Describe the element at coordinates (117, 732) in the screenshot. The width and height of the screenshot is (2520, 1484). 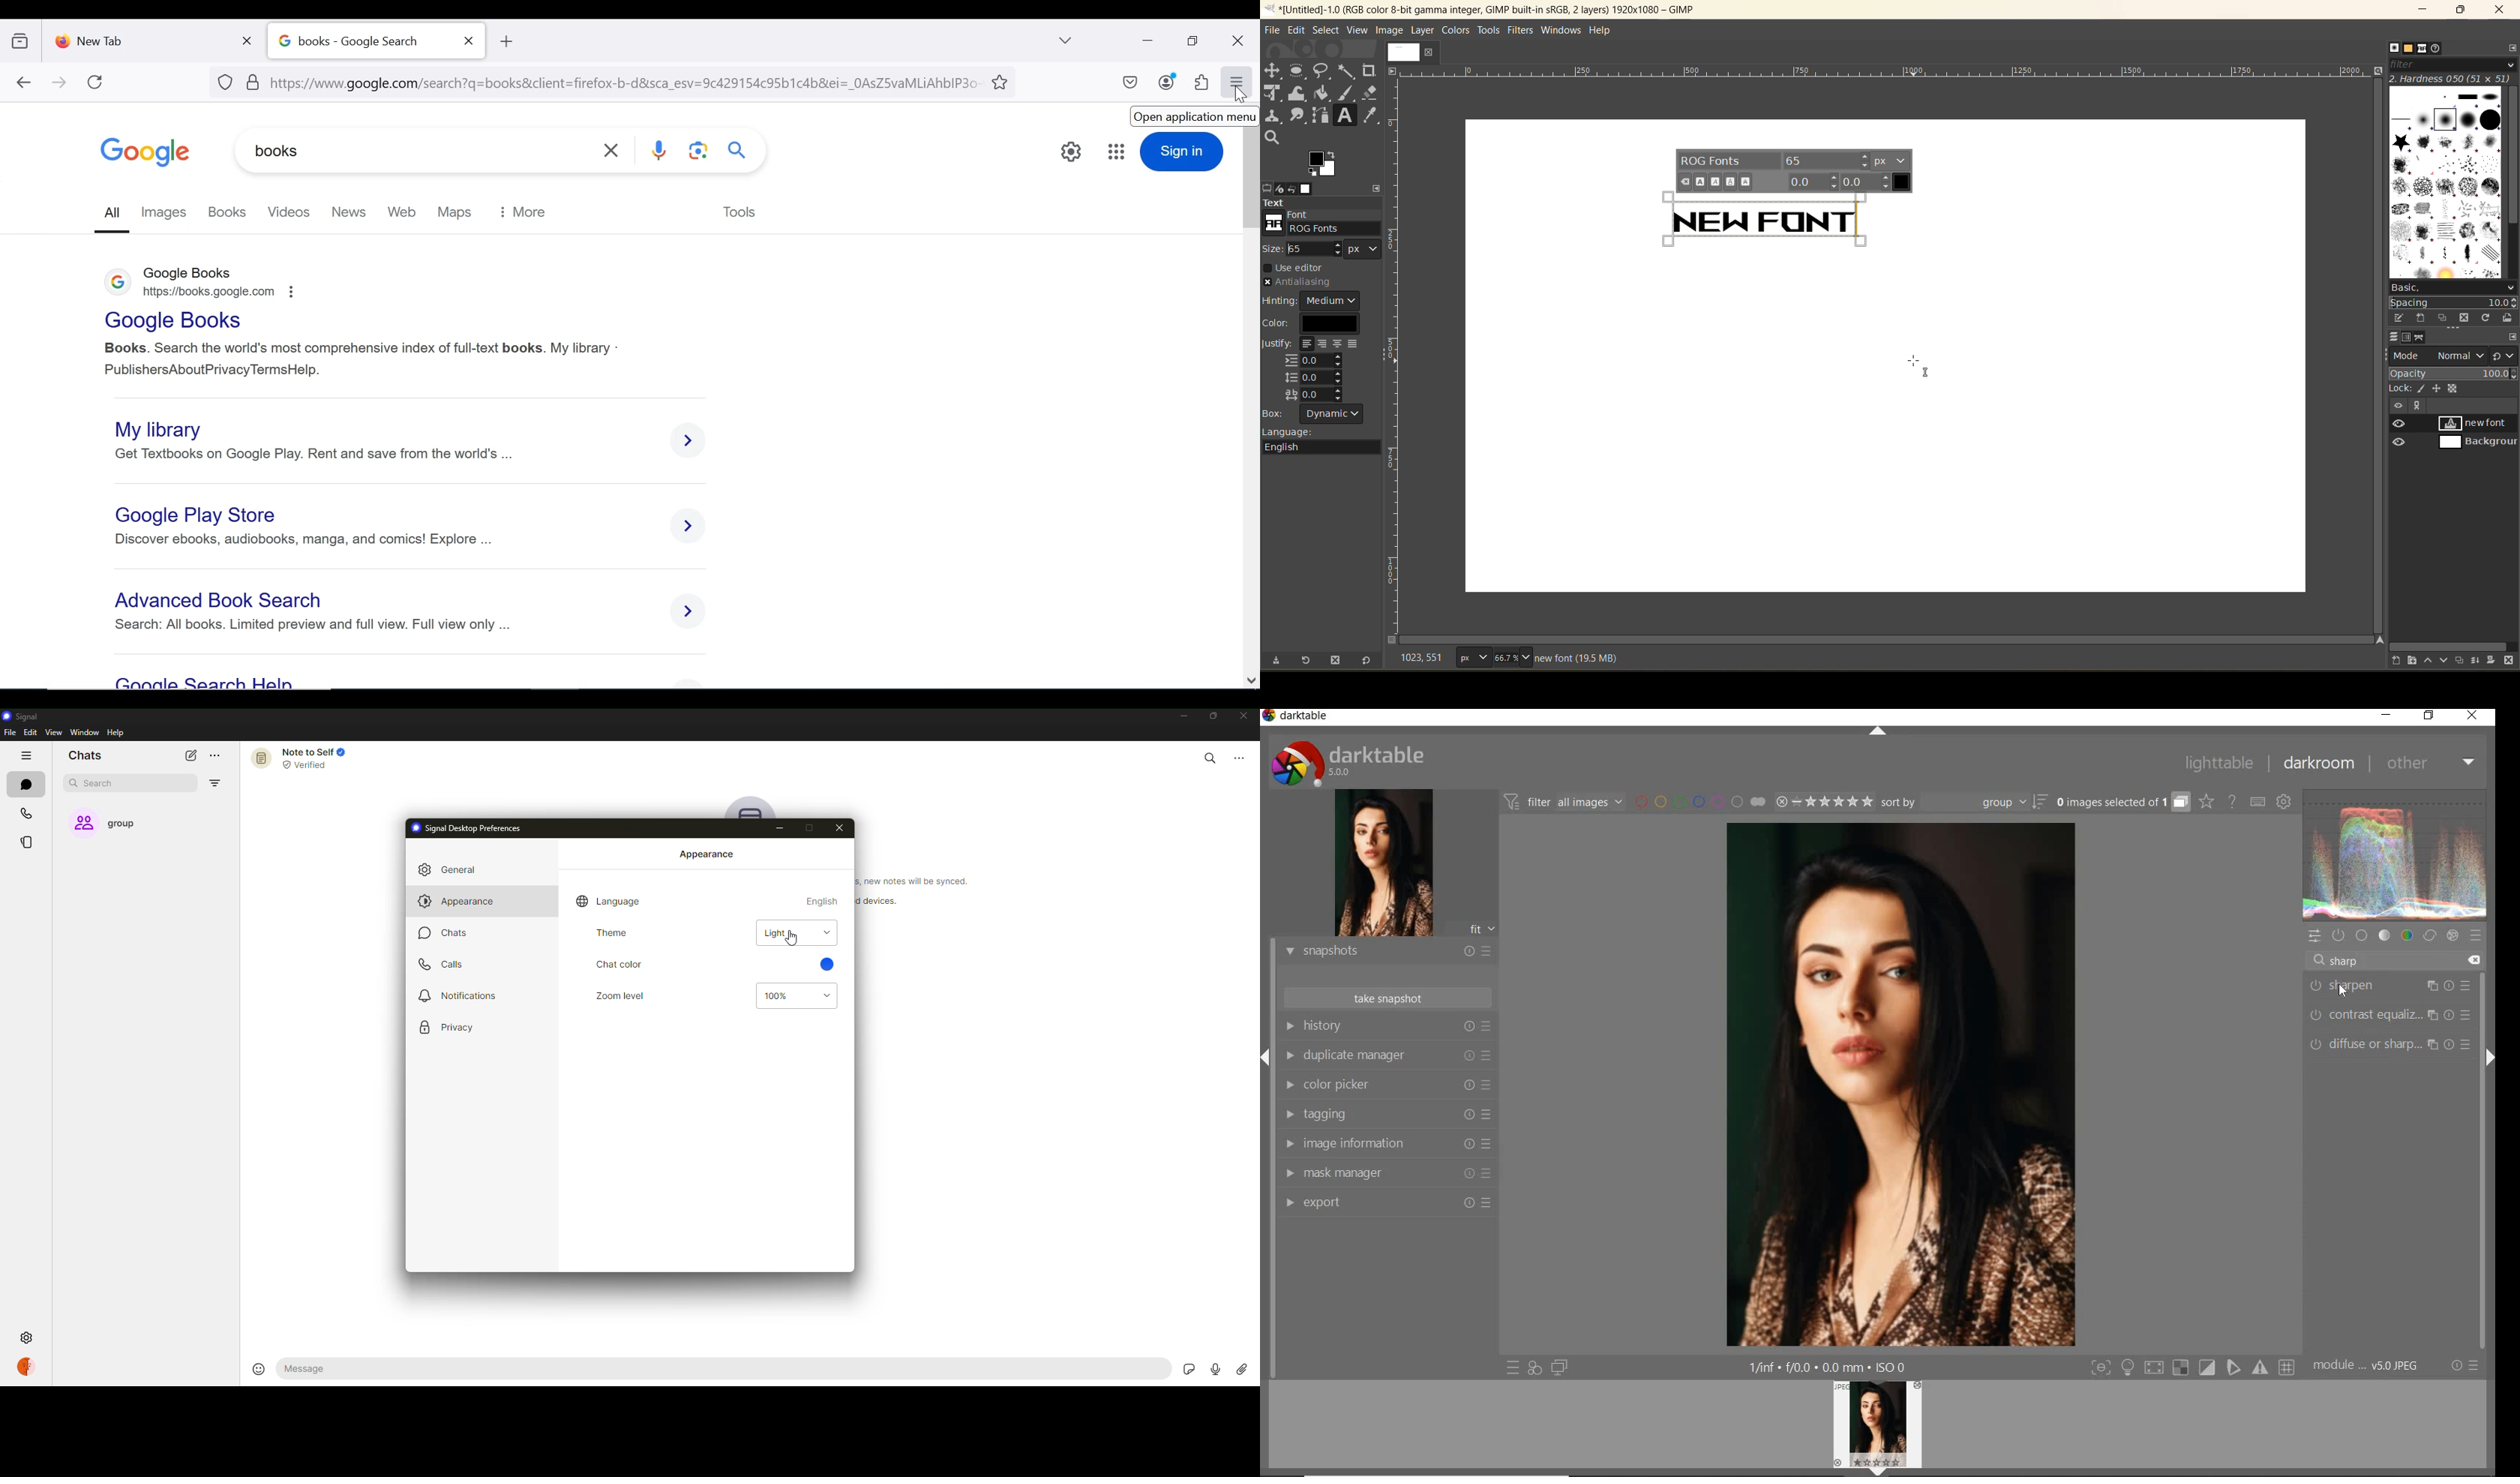
I see `help` at that location.